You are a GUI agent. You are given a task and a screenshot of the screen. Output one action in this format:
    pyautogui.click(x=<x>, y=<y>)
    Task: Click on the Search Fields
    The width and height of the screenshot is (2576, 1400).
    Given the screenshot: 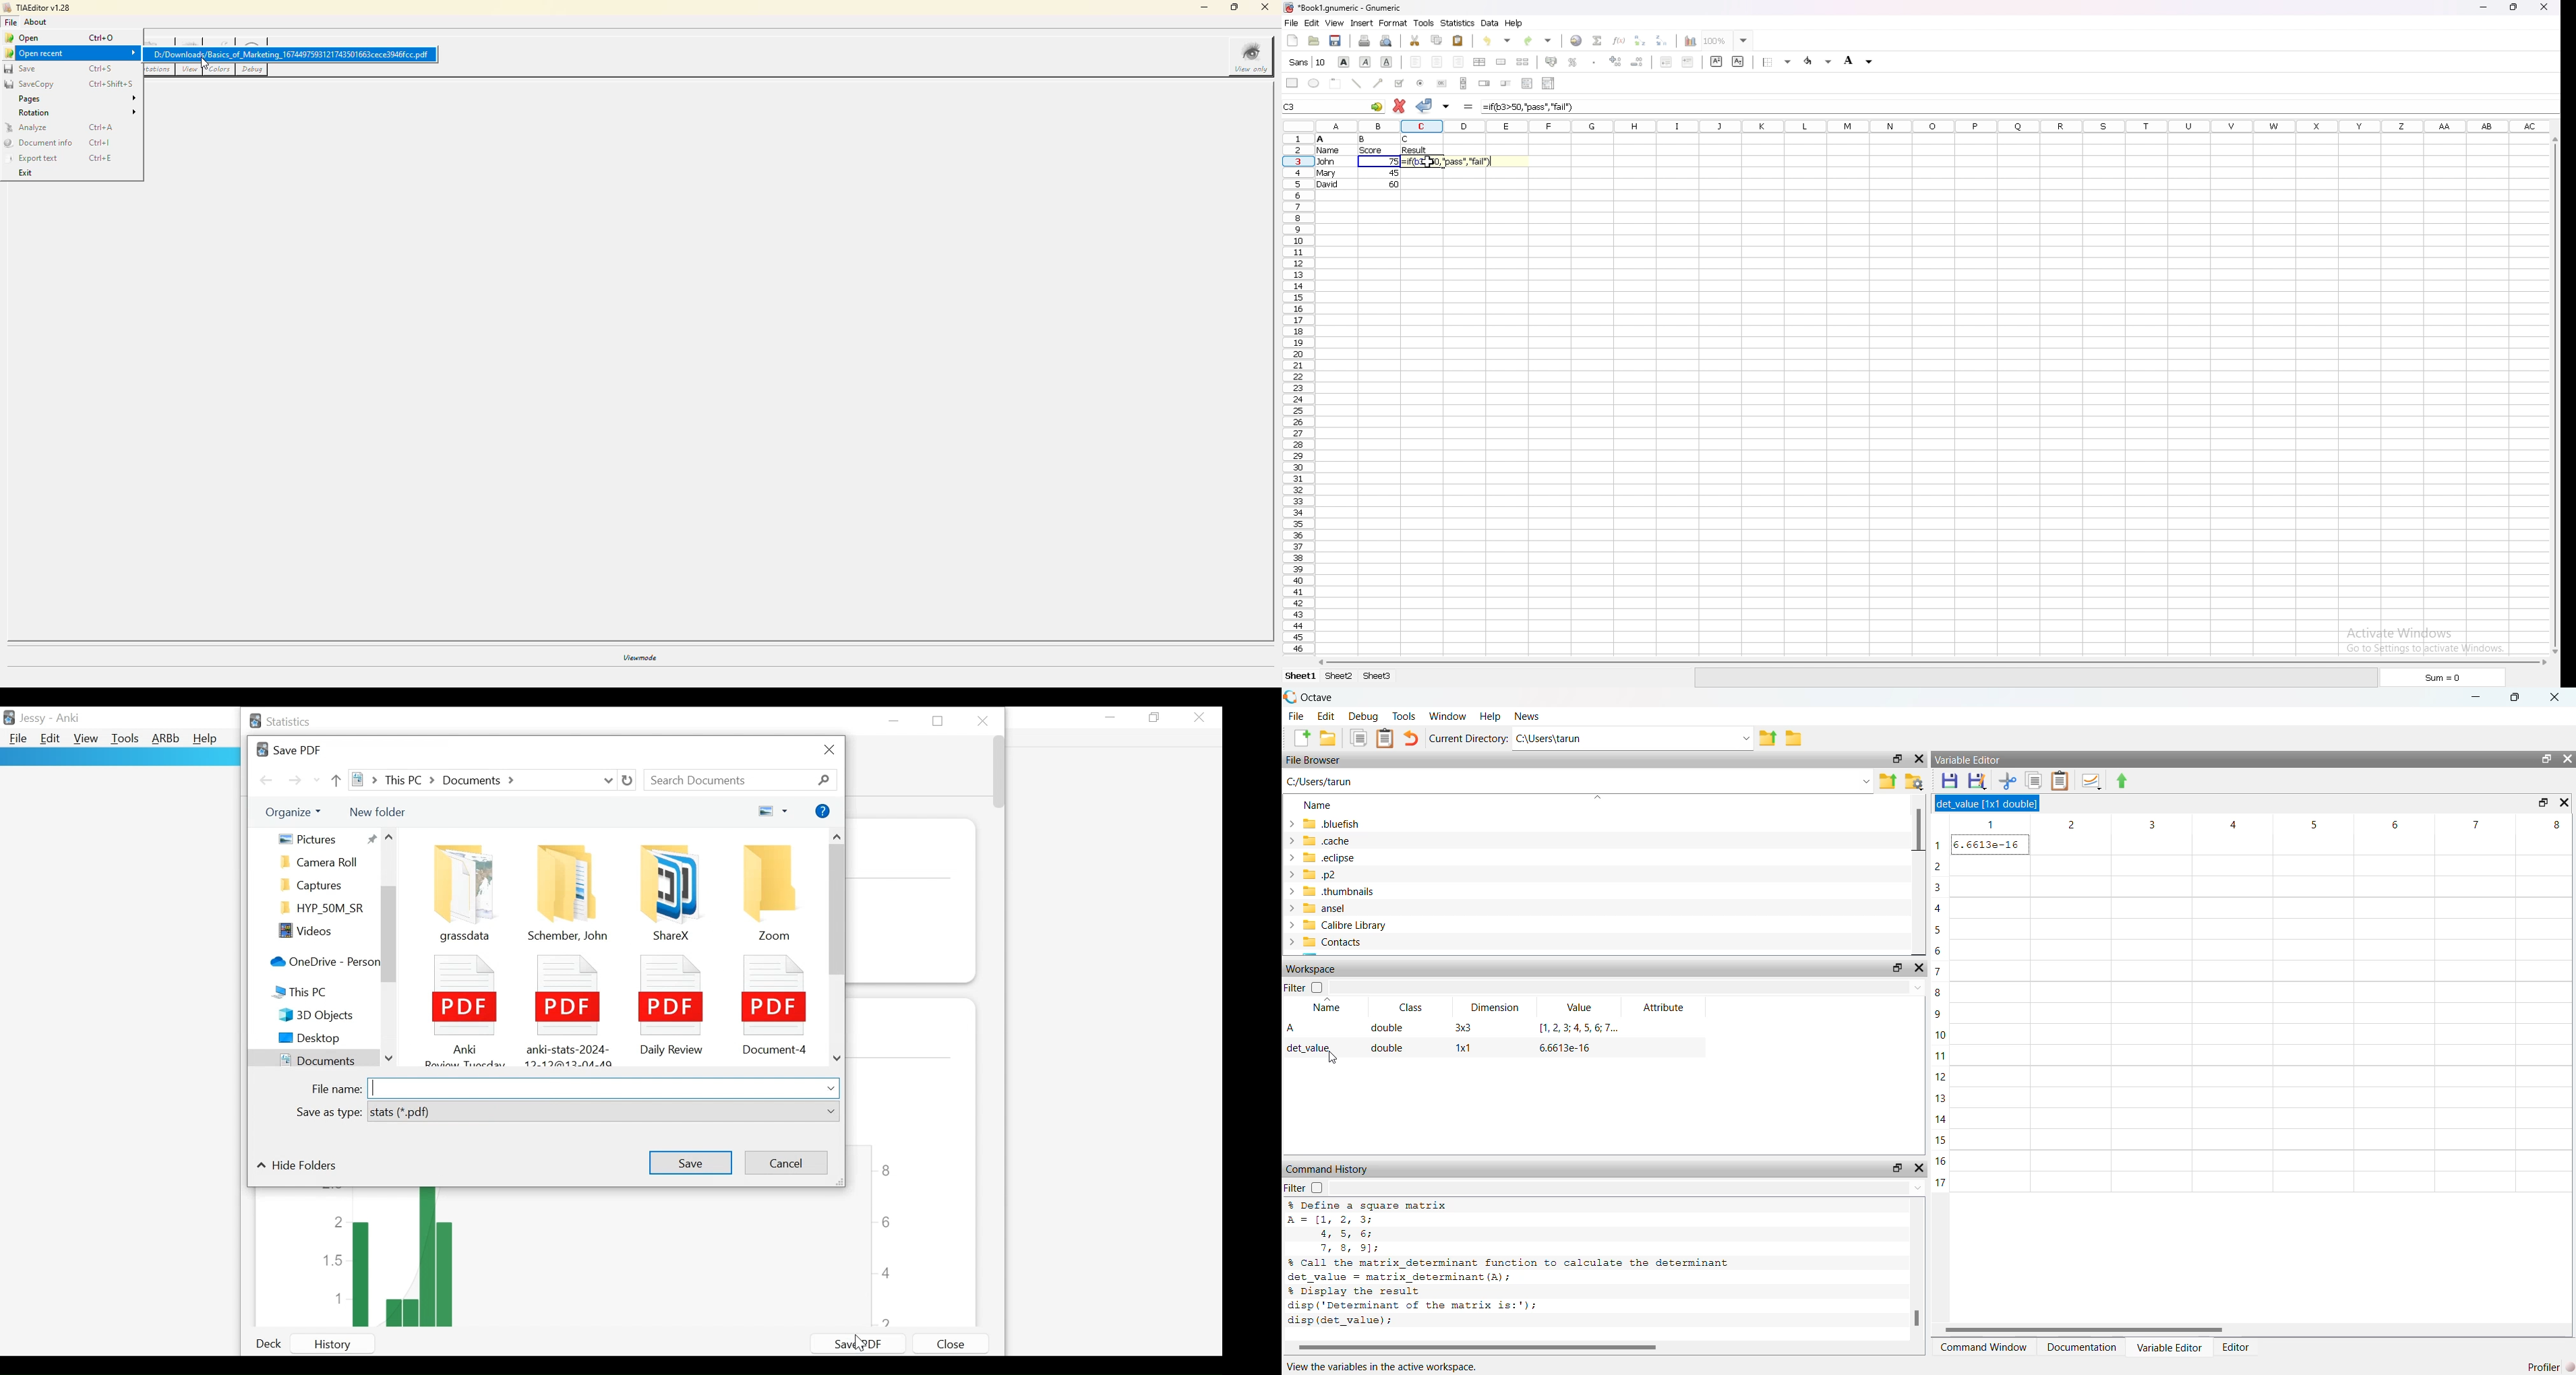 What is the action you would take?
    pyautogui.click(x=742, y=780)
    